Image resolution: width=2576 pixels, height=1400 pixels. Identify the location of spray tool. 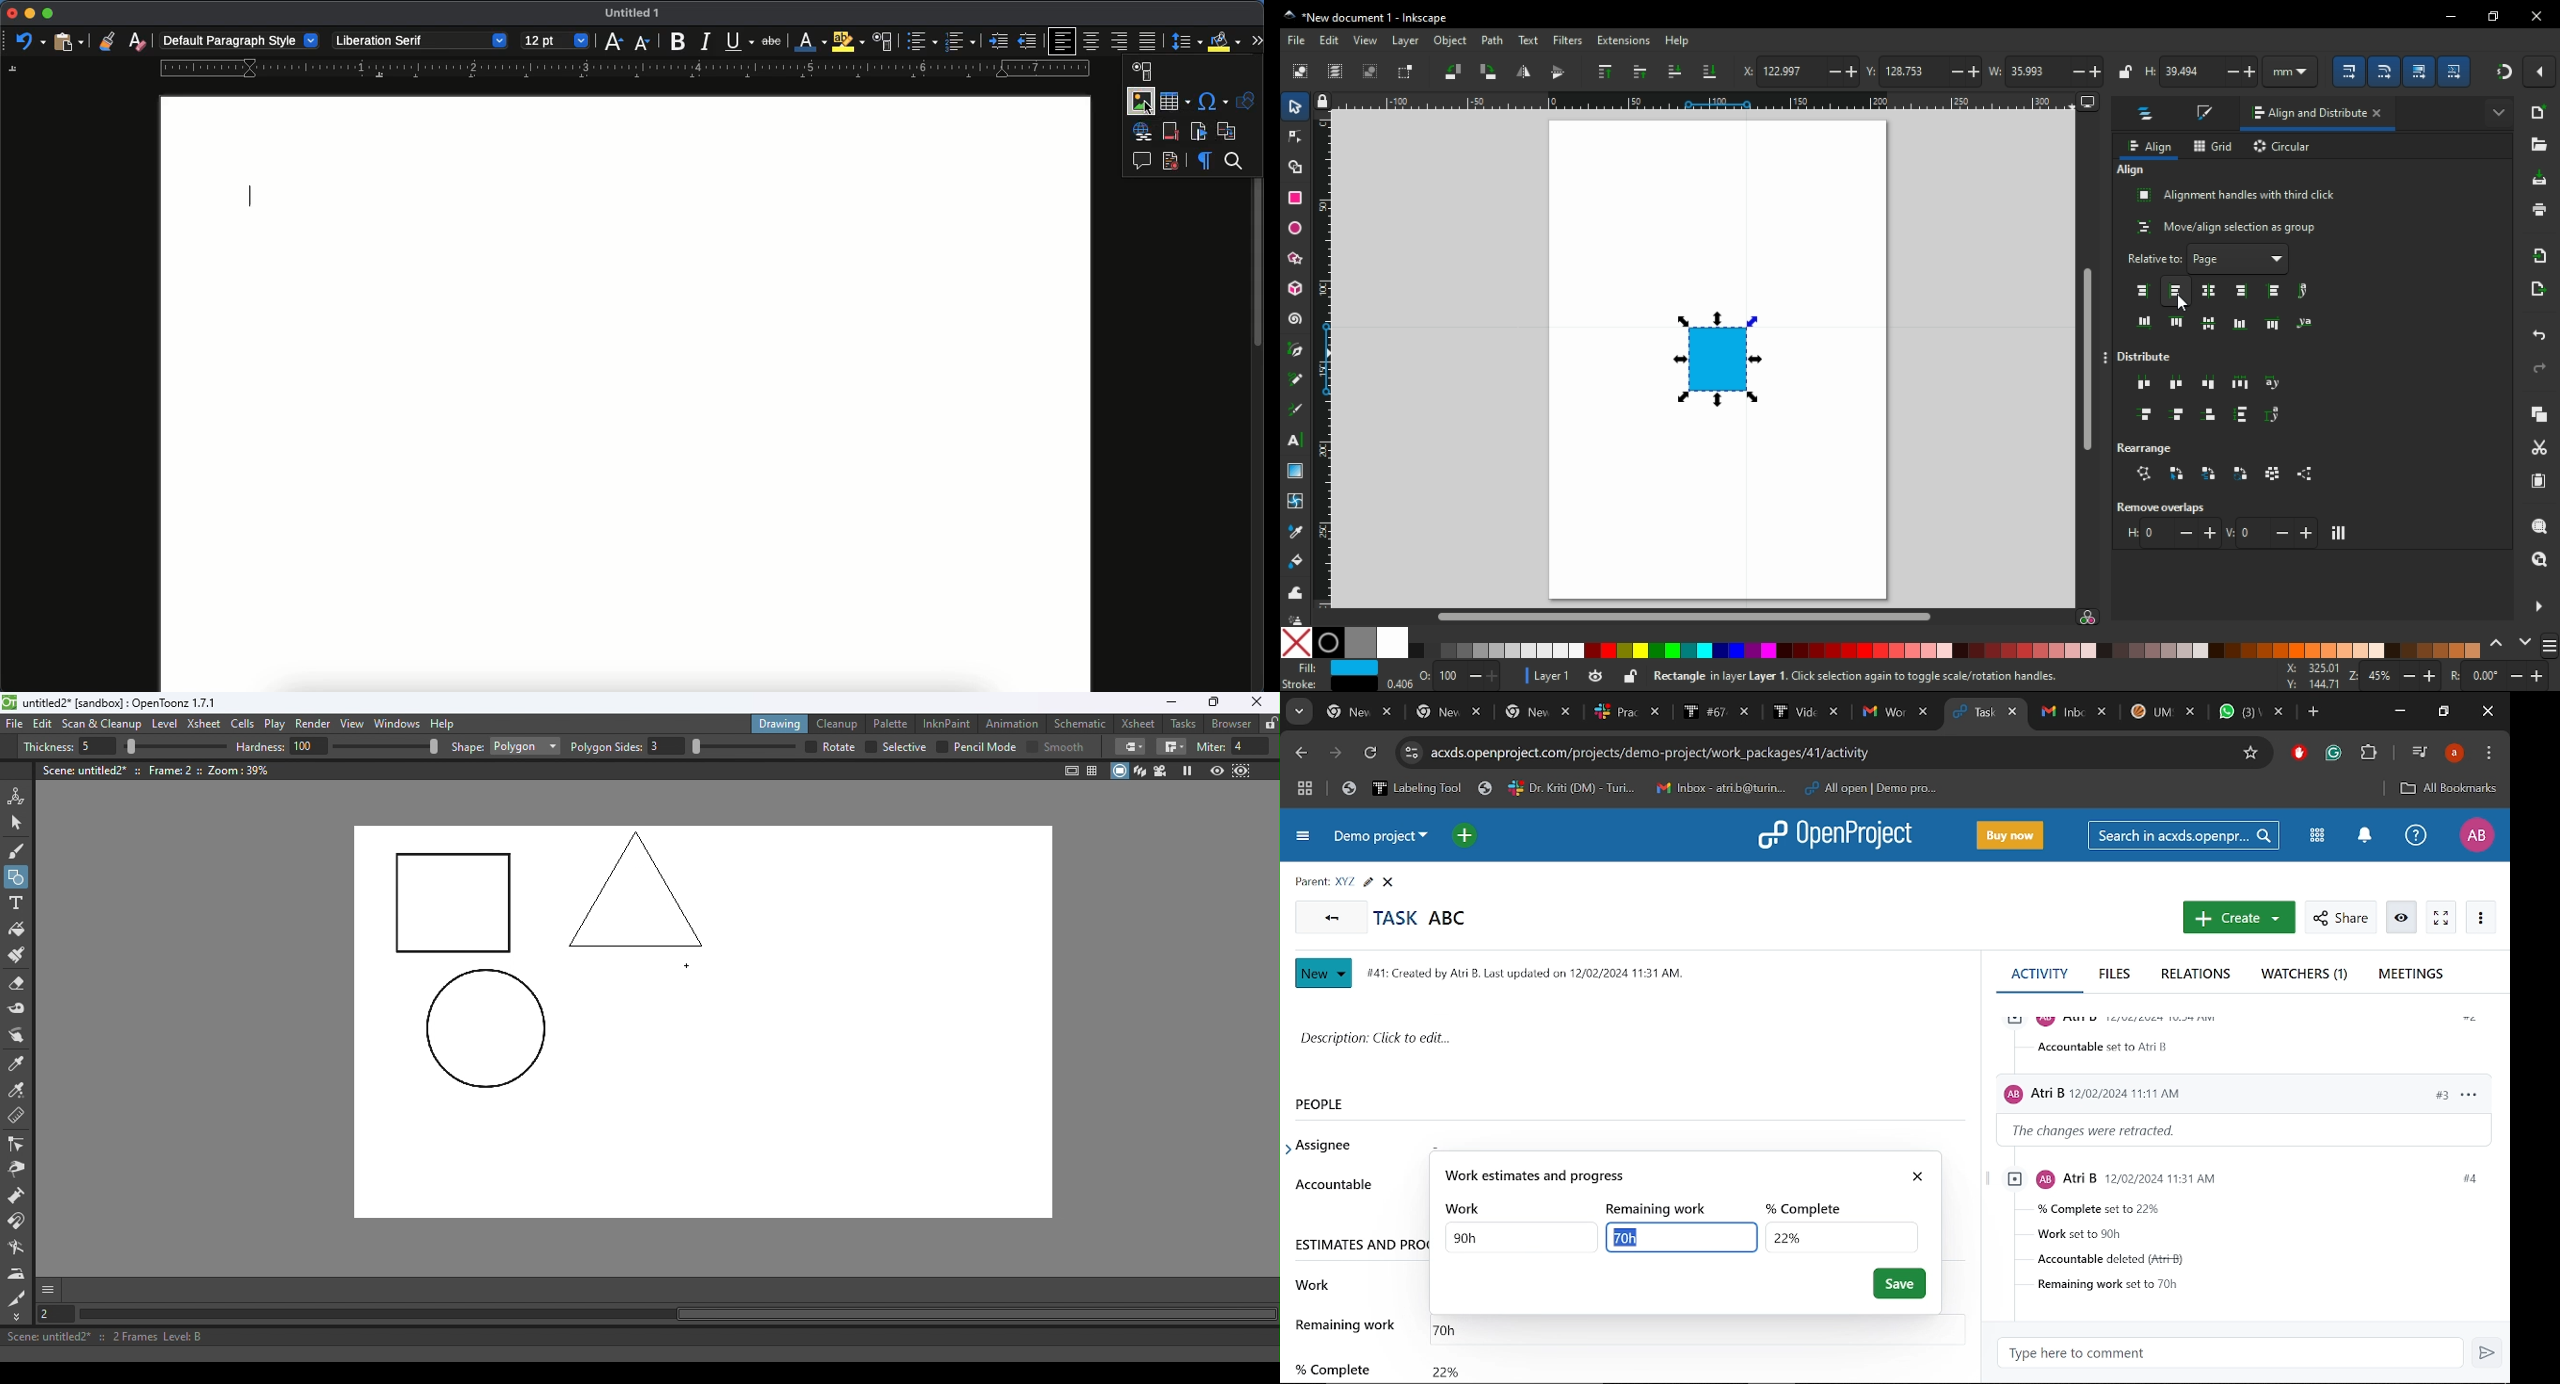
(1298, 616).